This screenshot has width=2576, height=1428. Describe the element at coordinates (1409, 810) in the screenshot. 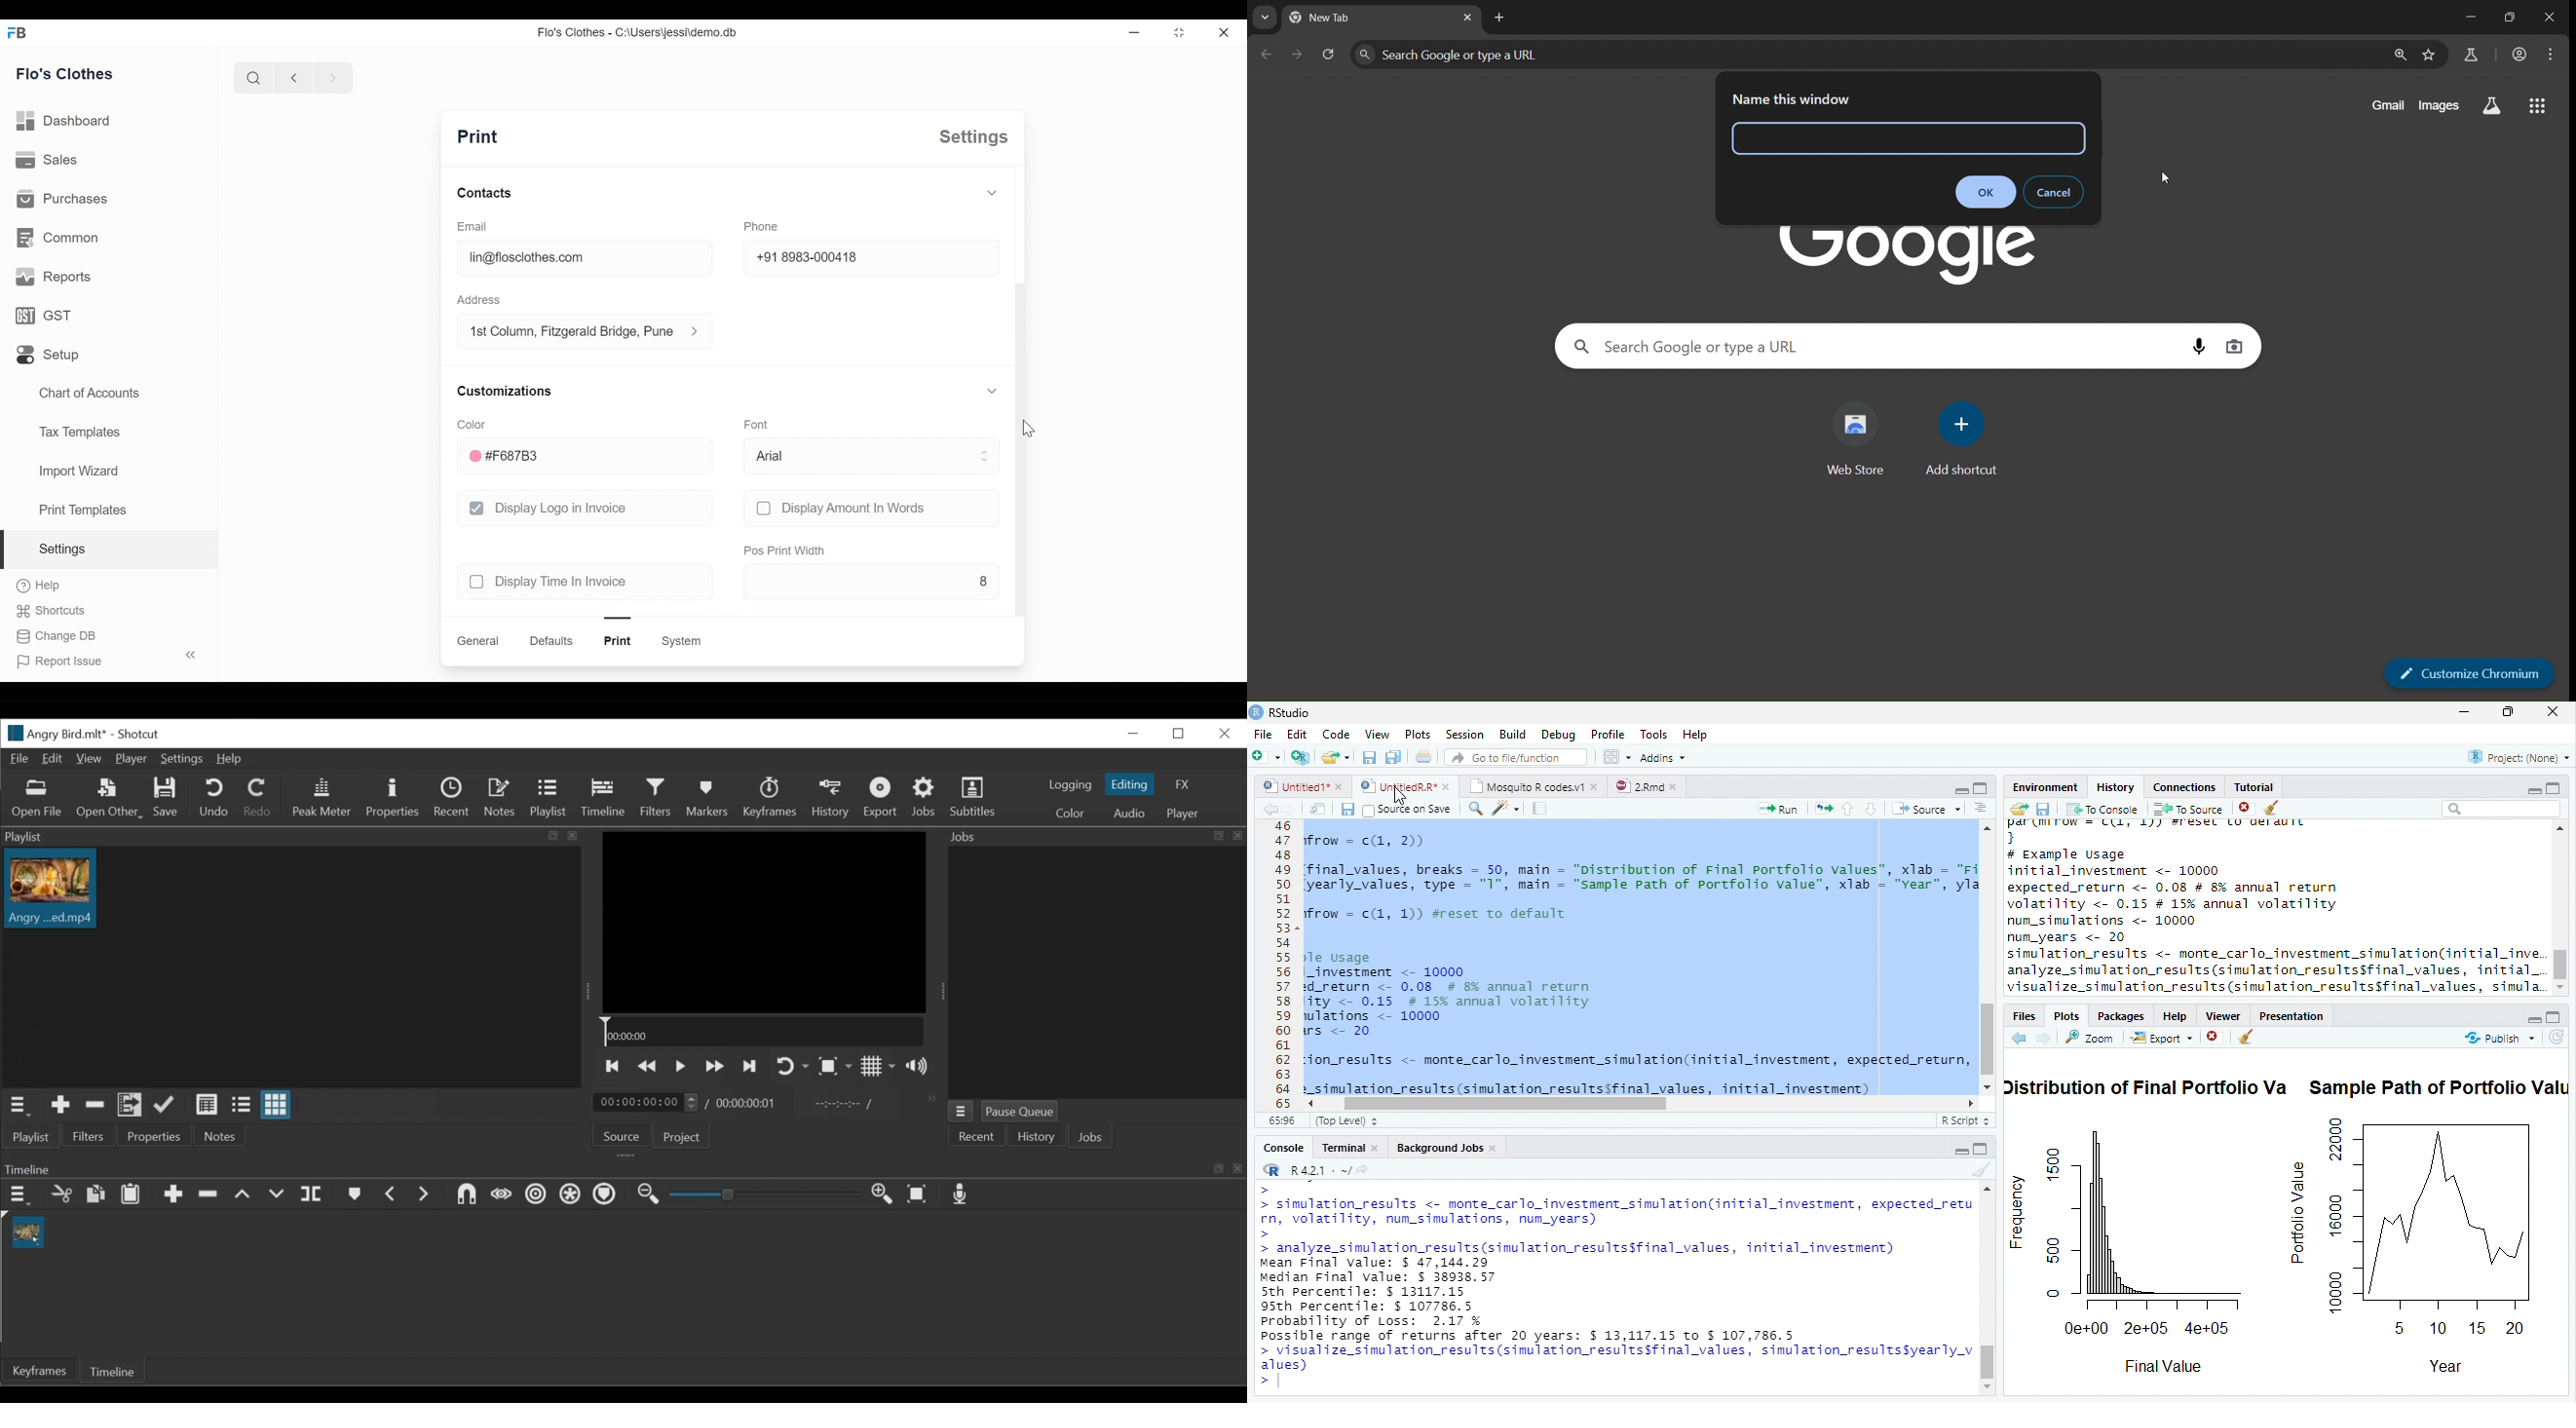

I see `Source on save` at that location.